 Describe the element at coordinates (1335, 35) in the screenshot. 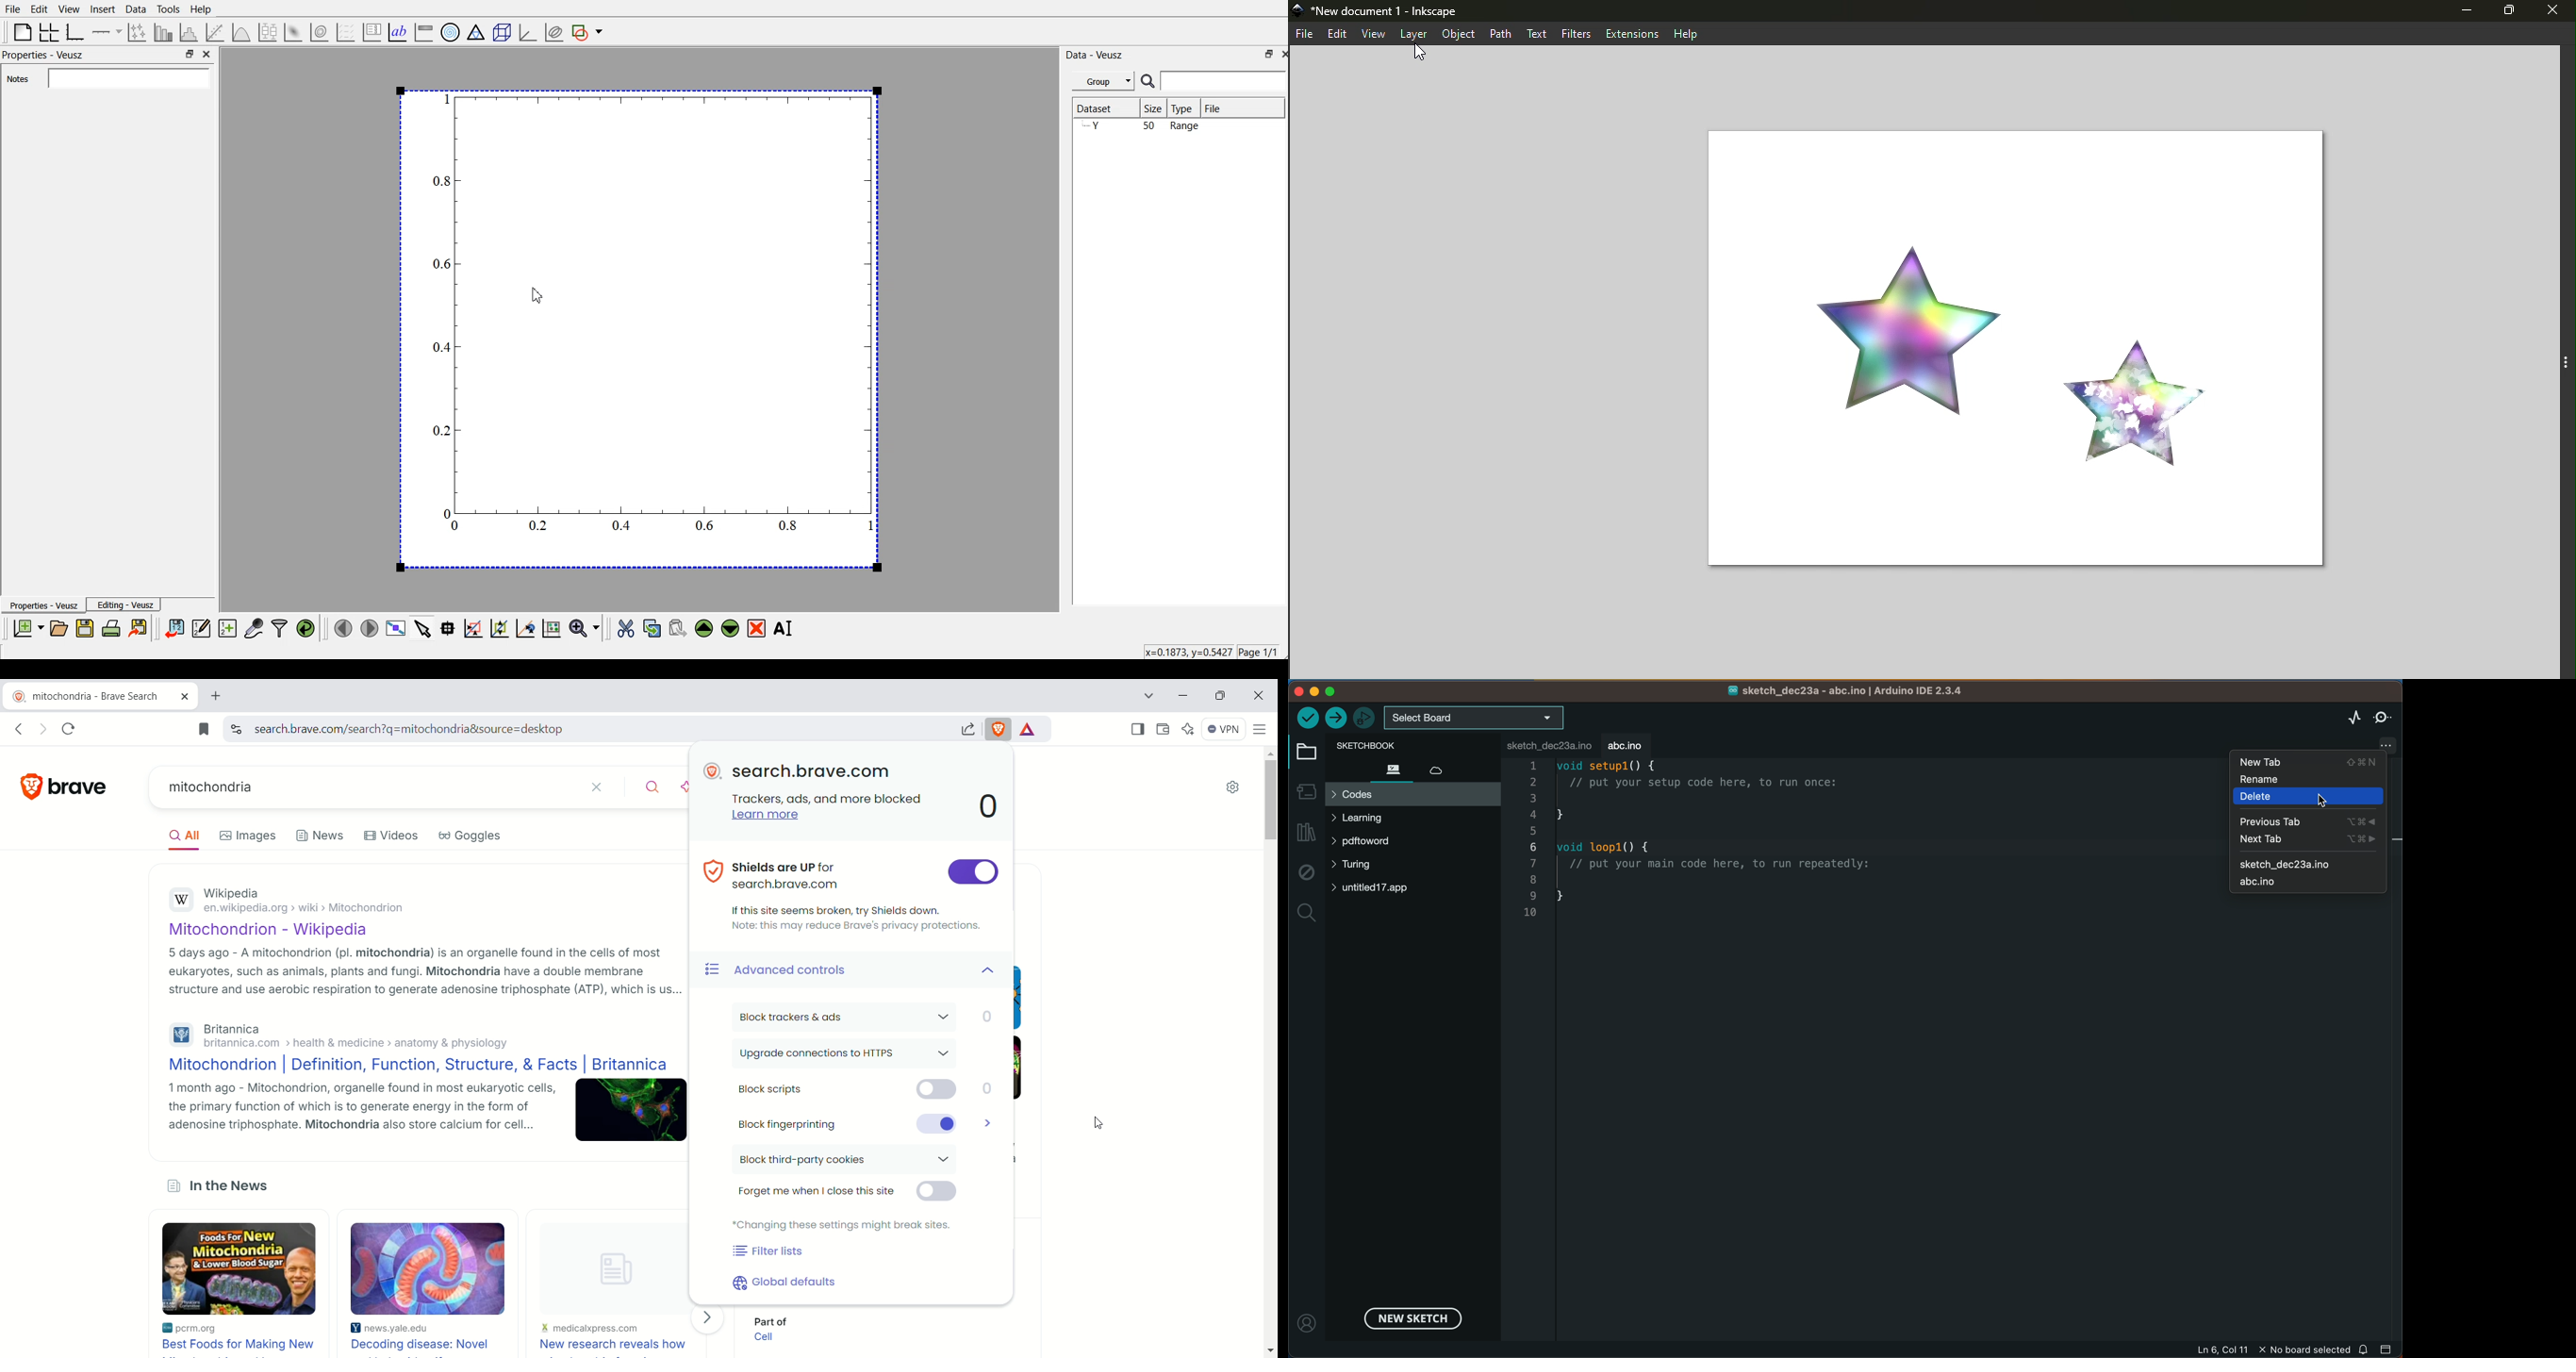

I see `edit` at that location.